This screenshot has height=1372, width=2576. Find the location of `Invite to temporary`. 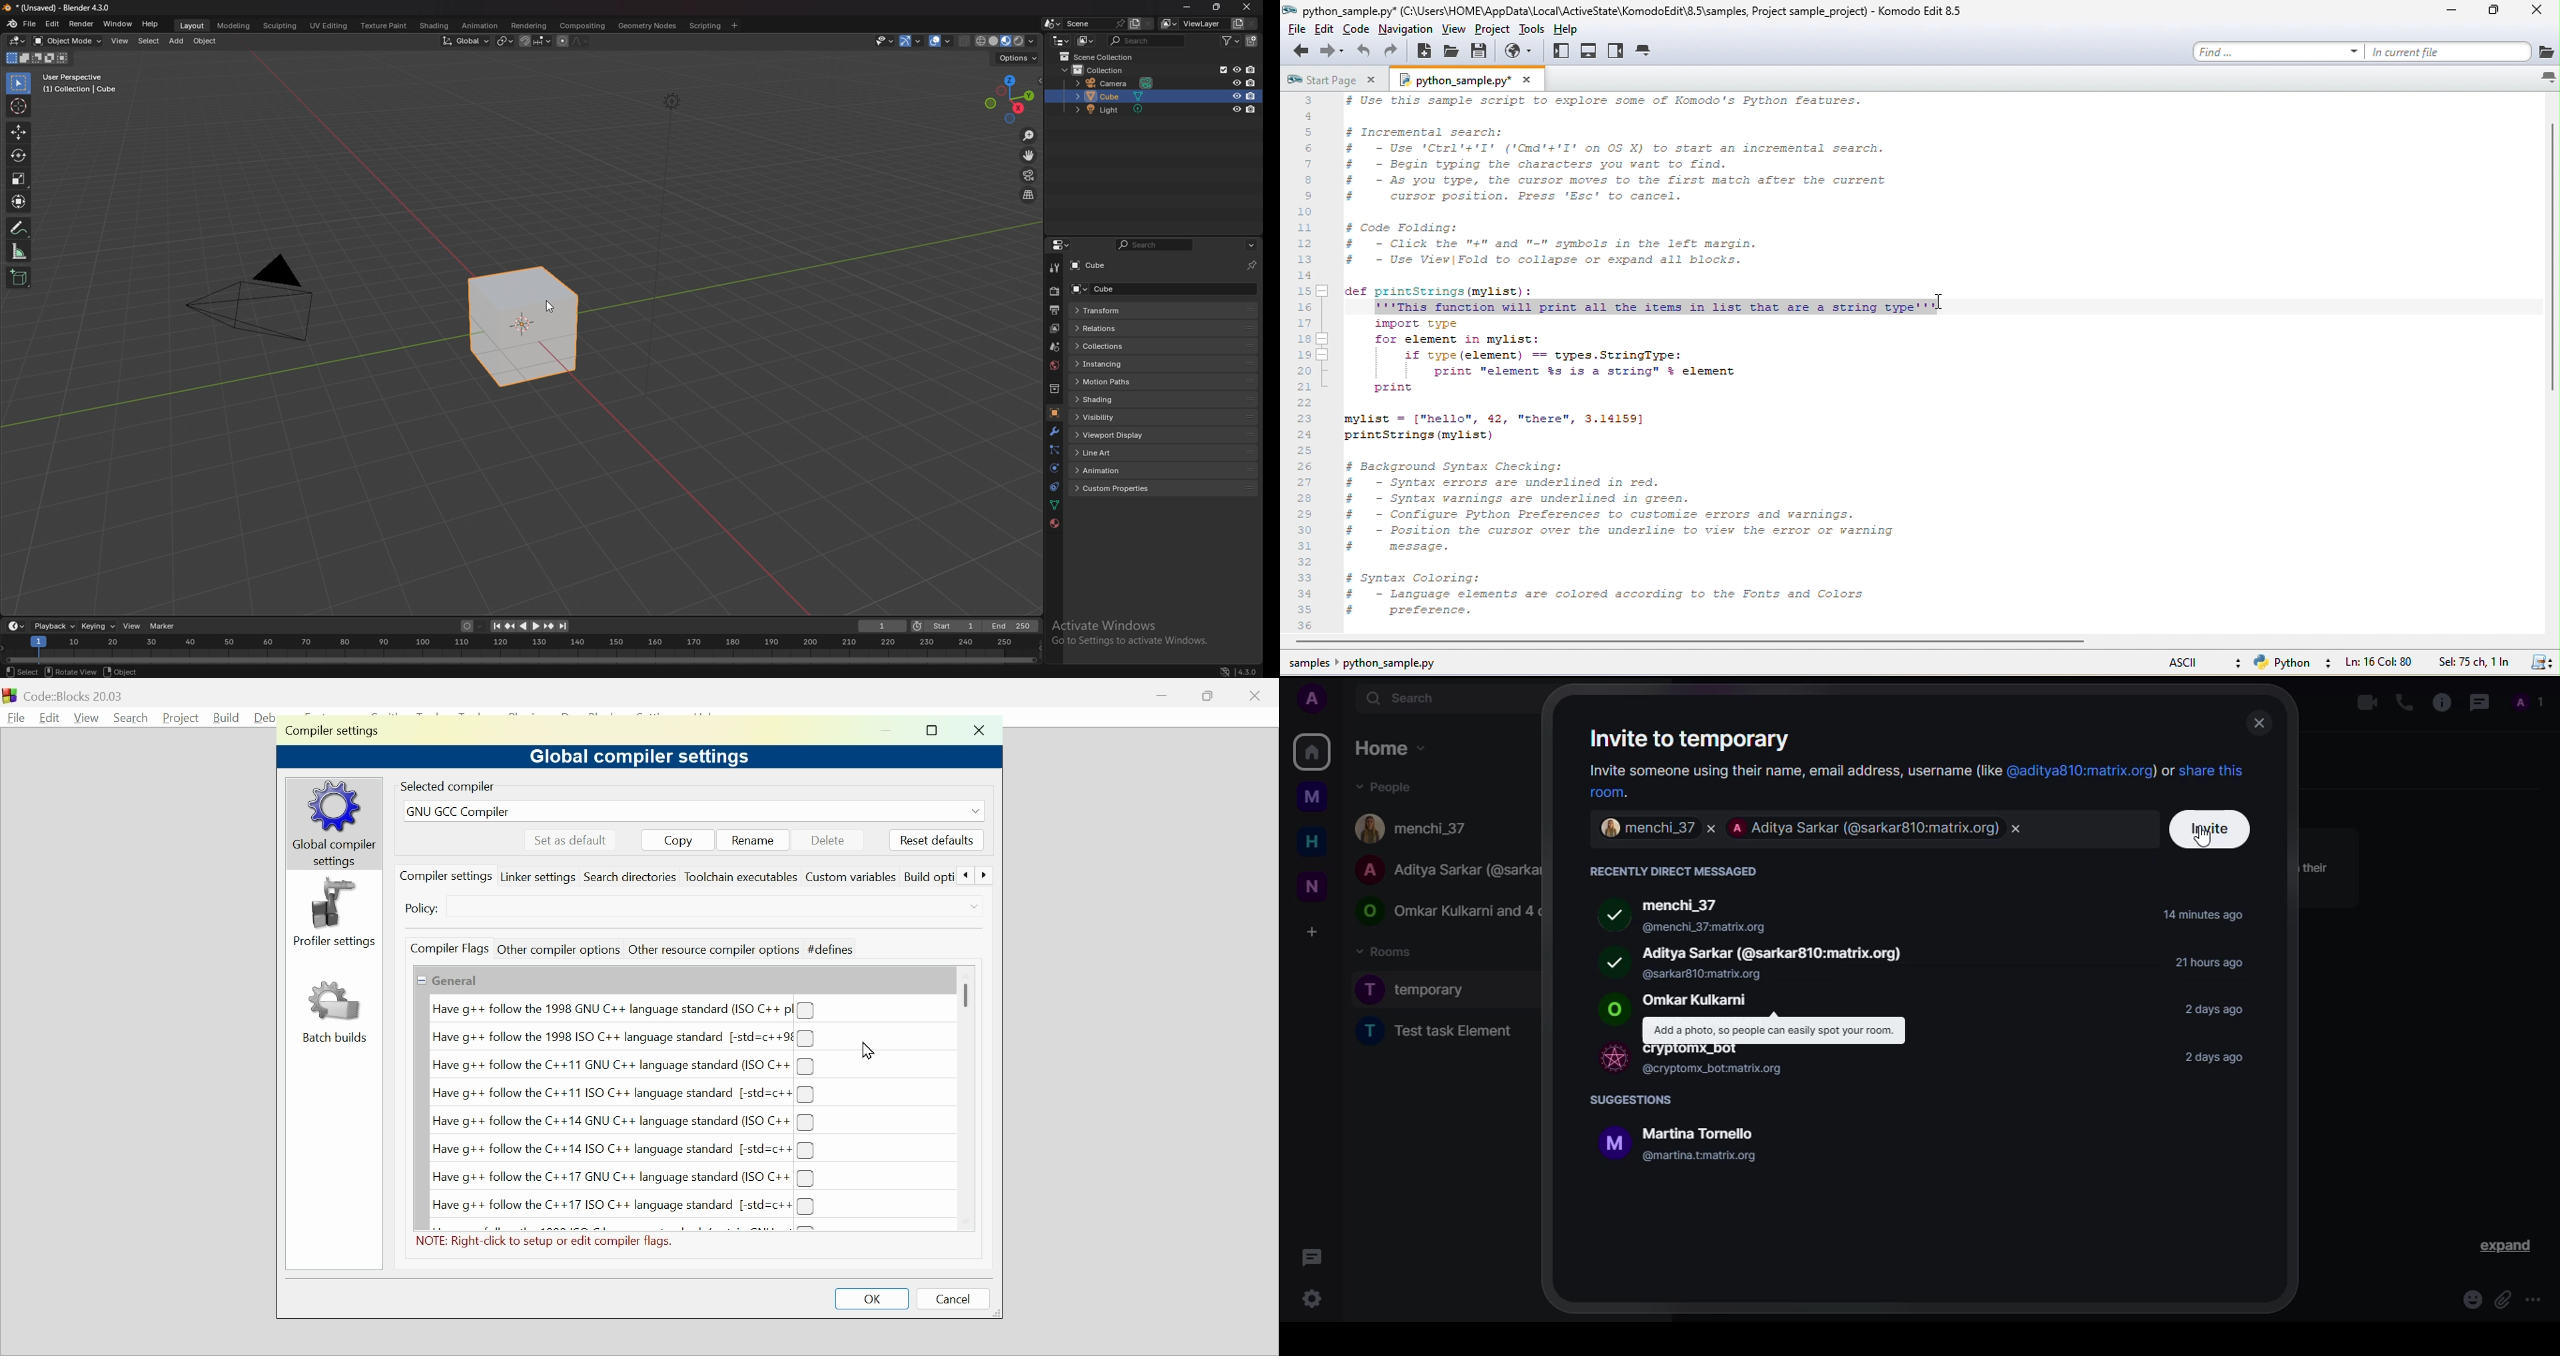

Invite to temporary is located at coordinates (1706, 739).